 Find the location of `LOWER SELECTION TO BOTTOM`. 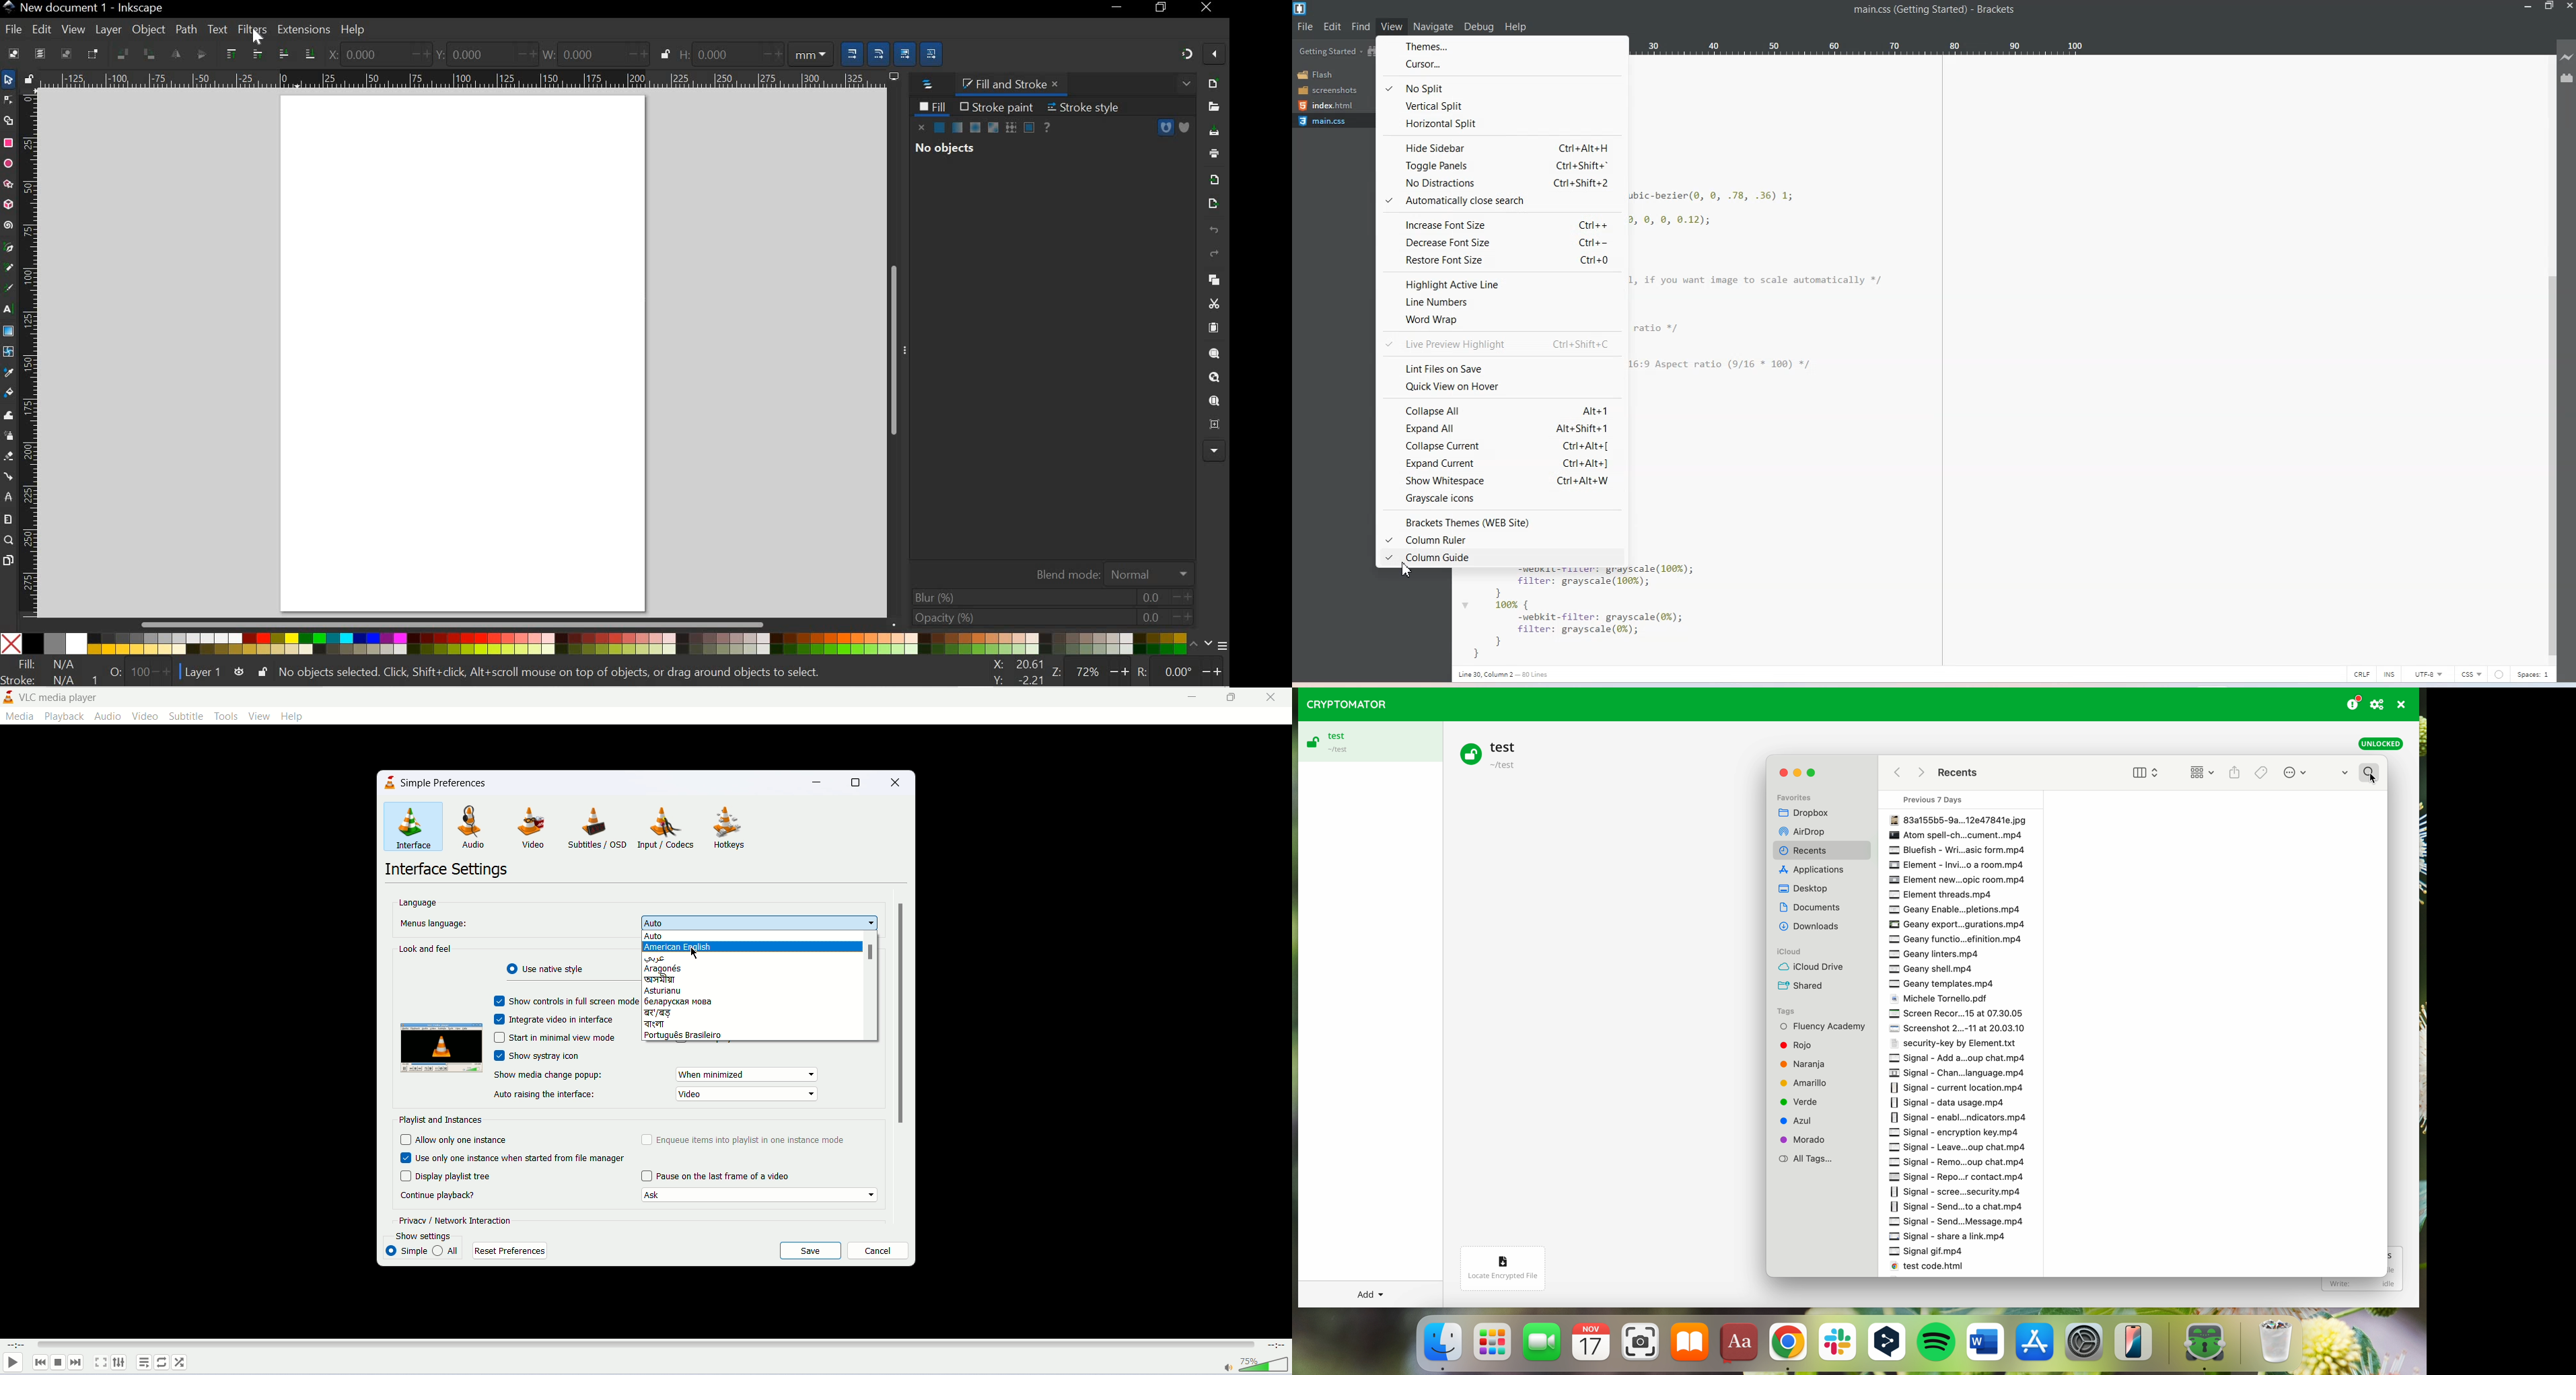

LOWER SELECTION TO BOTTOM is located at coordinates (307, 53).